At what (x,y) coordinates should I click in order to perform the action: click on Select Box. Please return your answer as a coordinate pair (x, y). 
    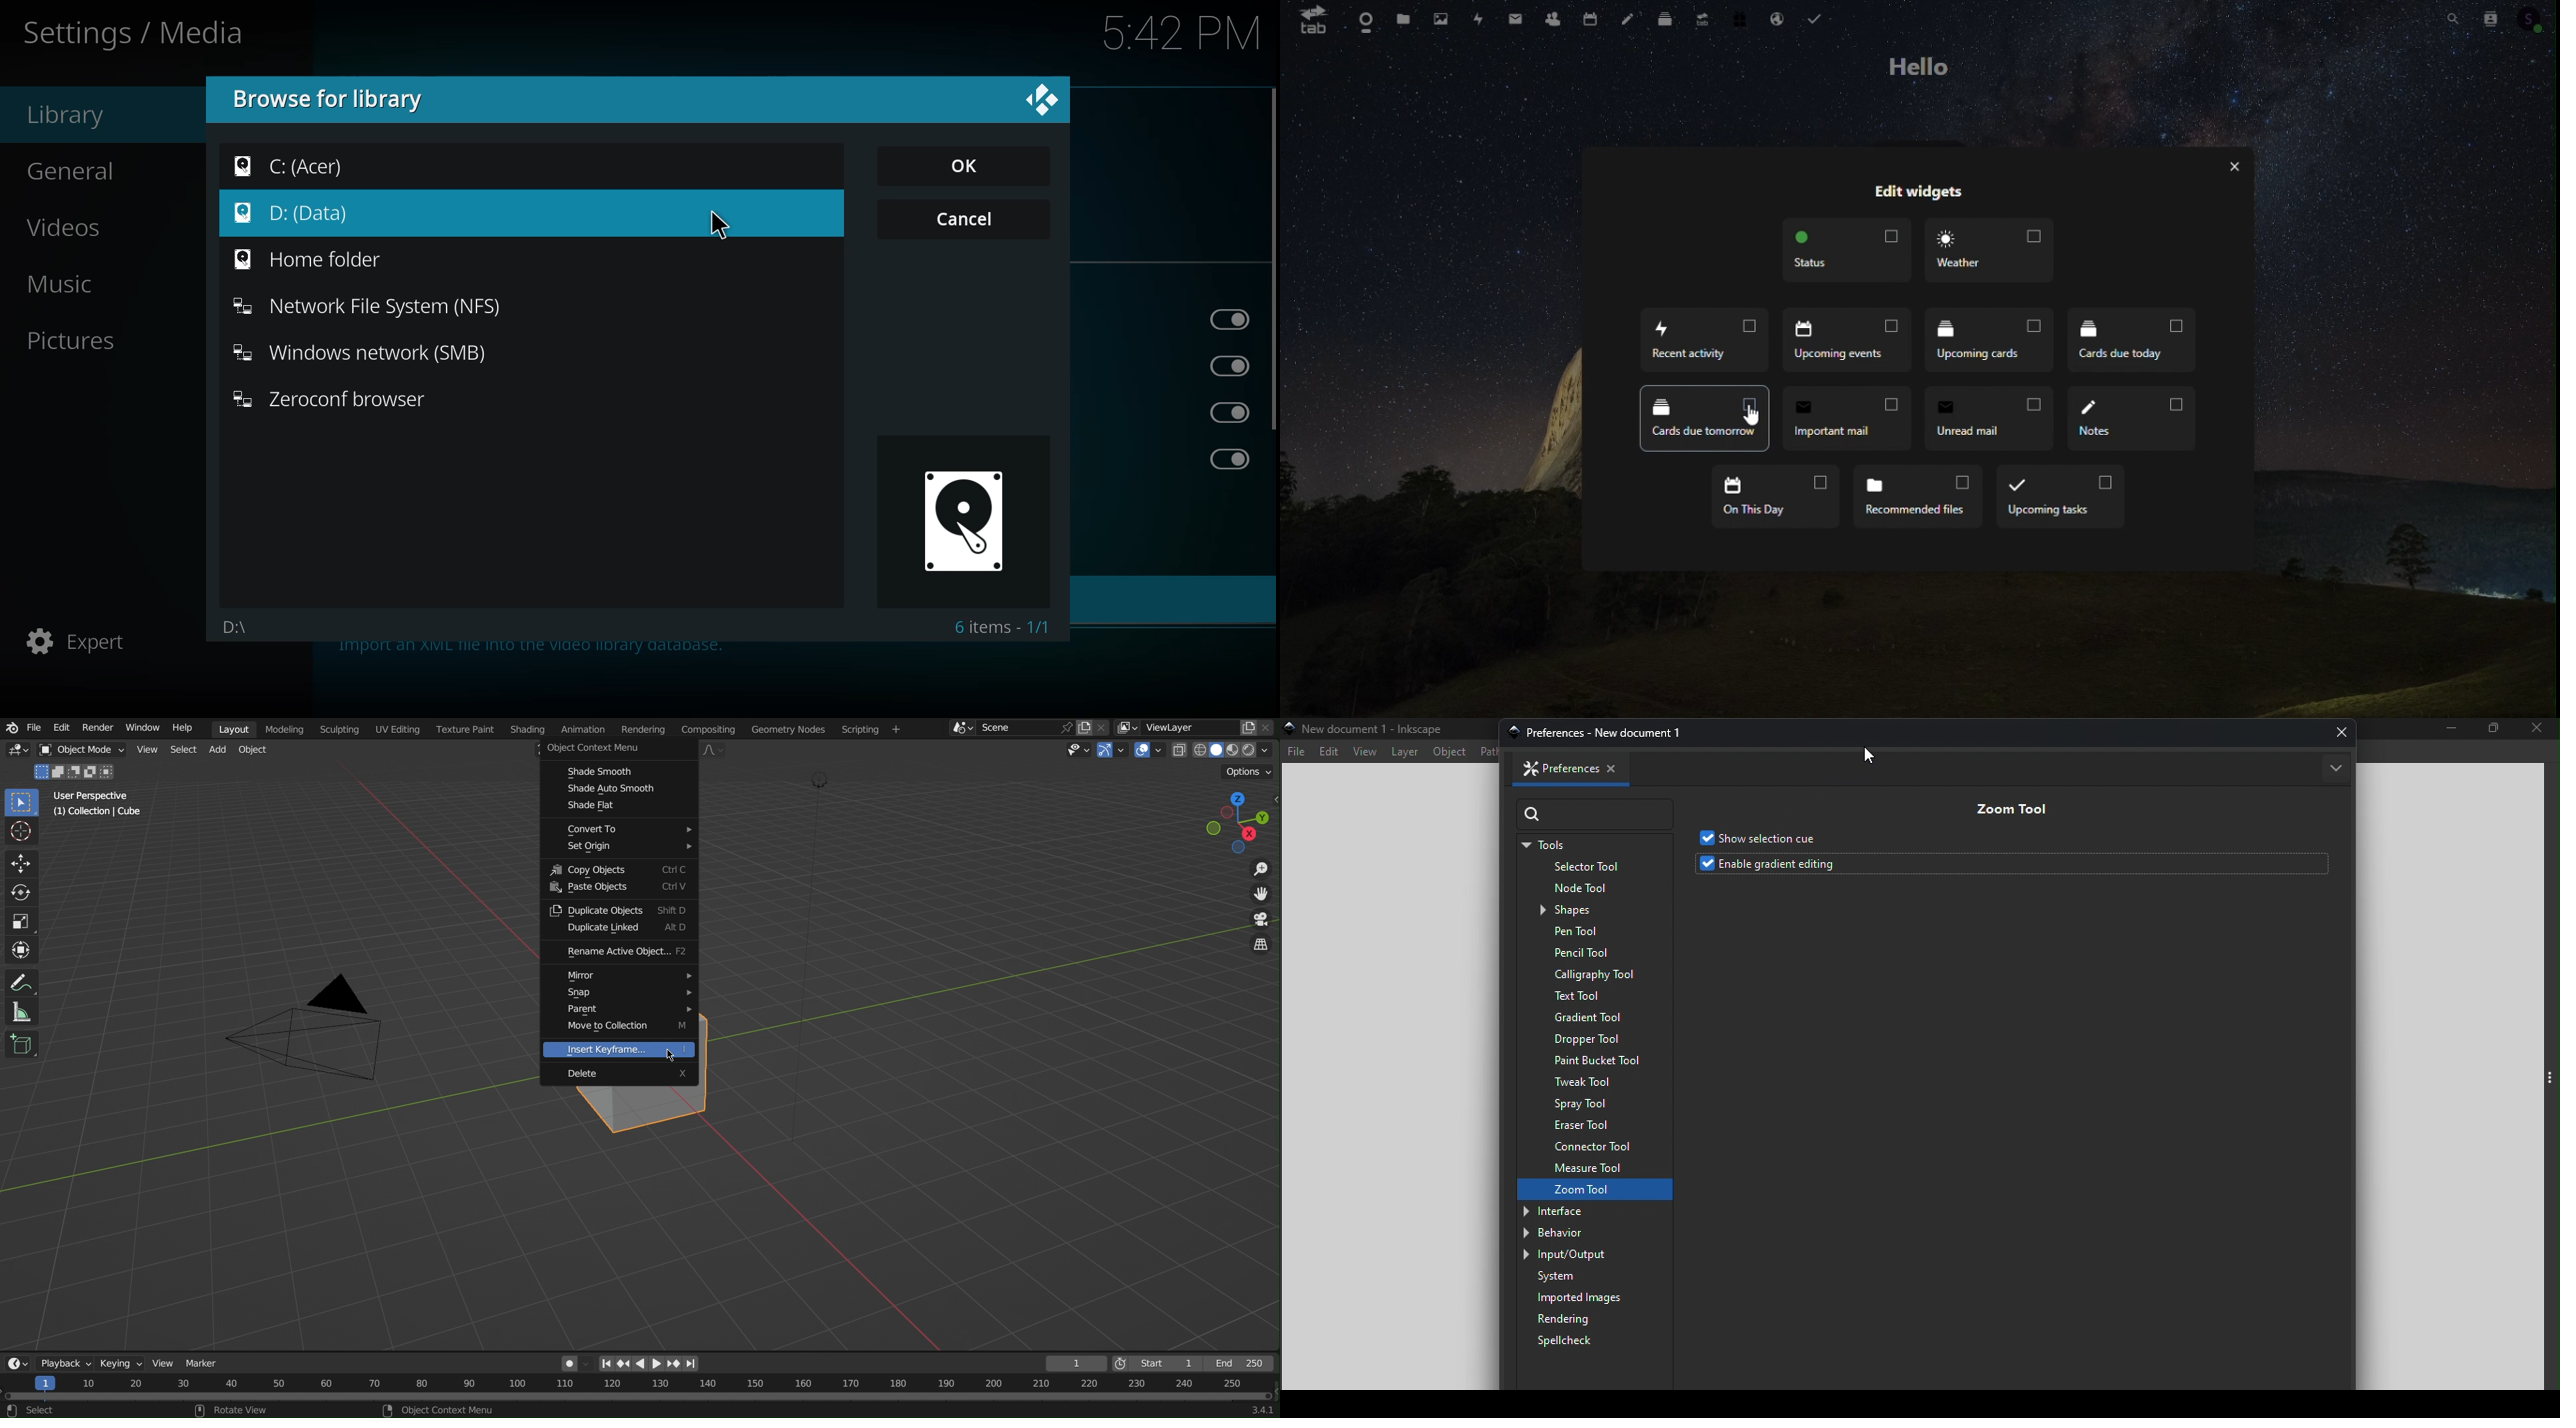
    Looking at the image, I should click on (21, 803).